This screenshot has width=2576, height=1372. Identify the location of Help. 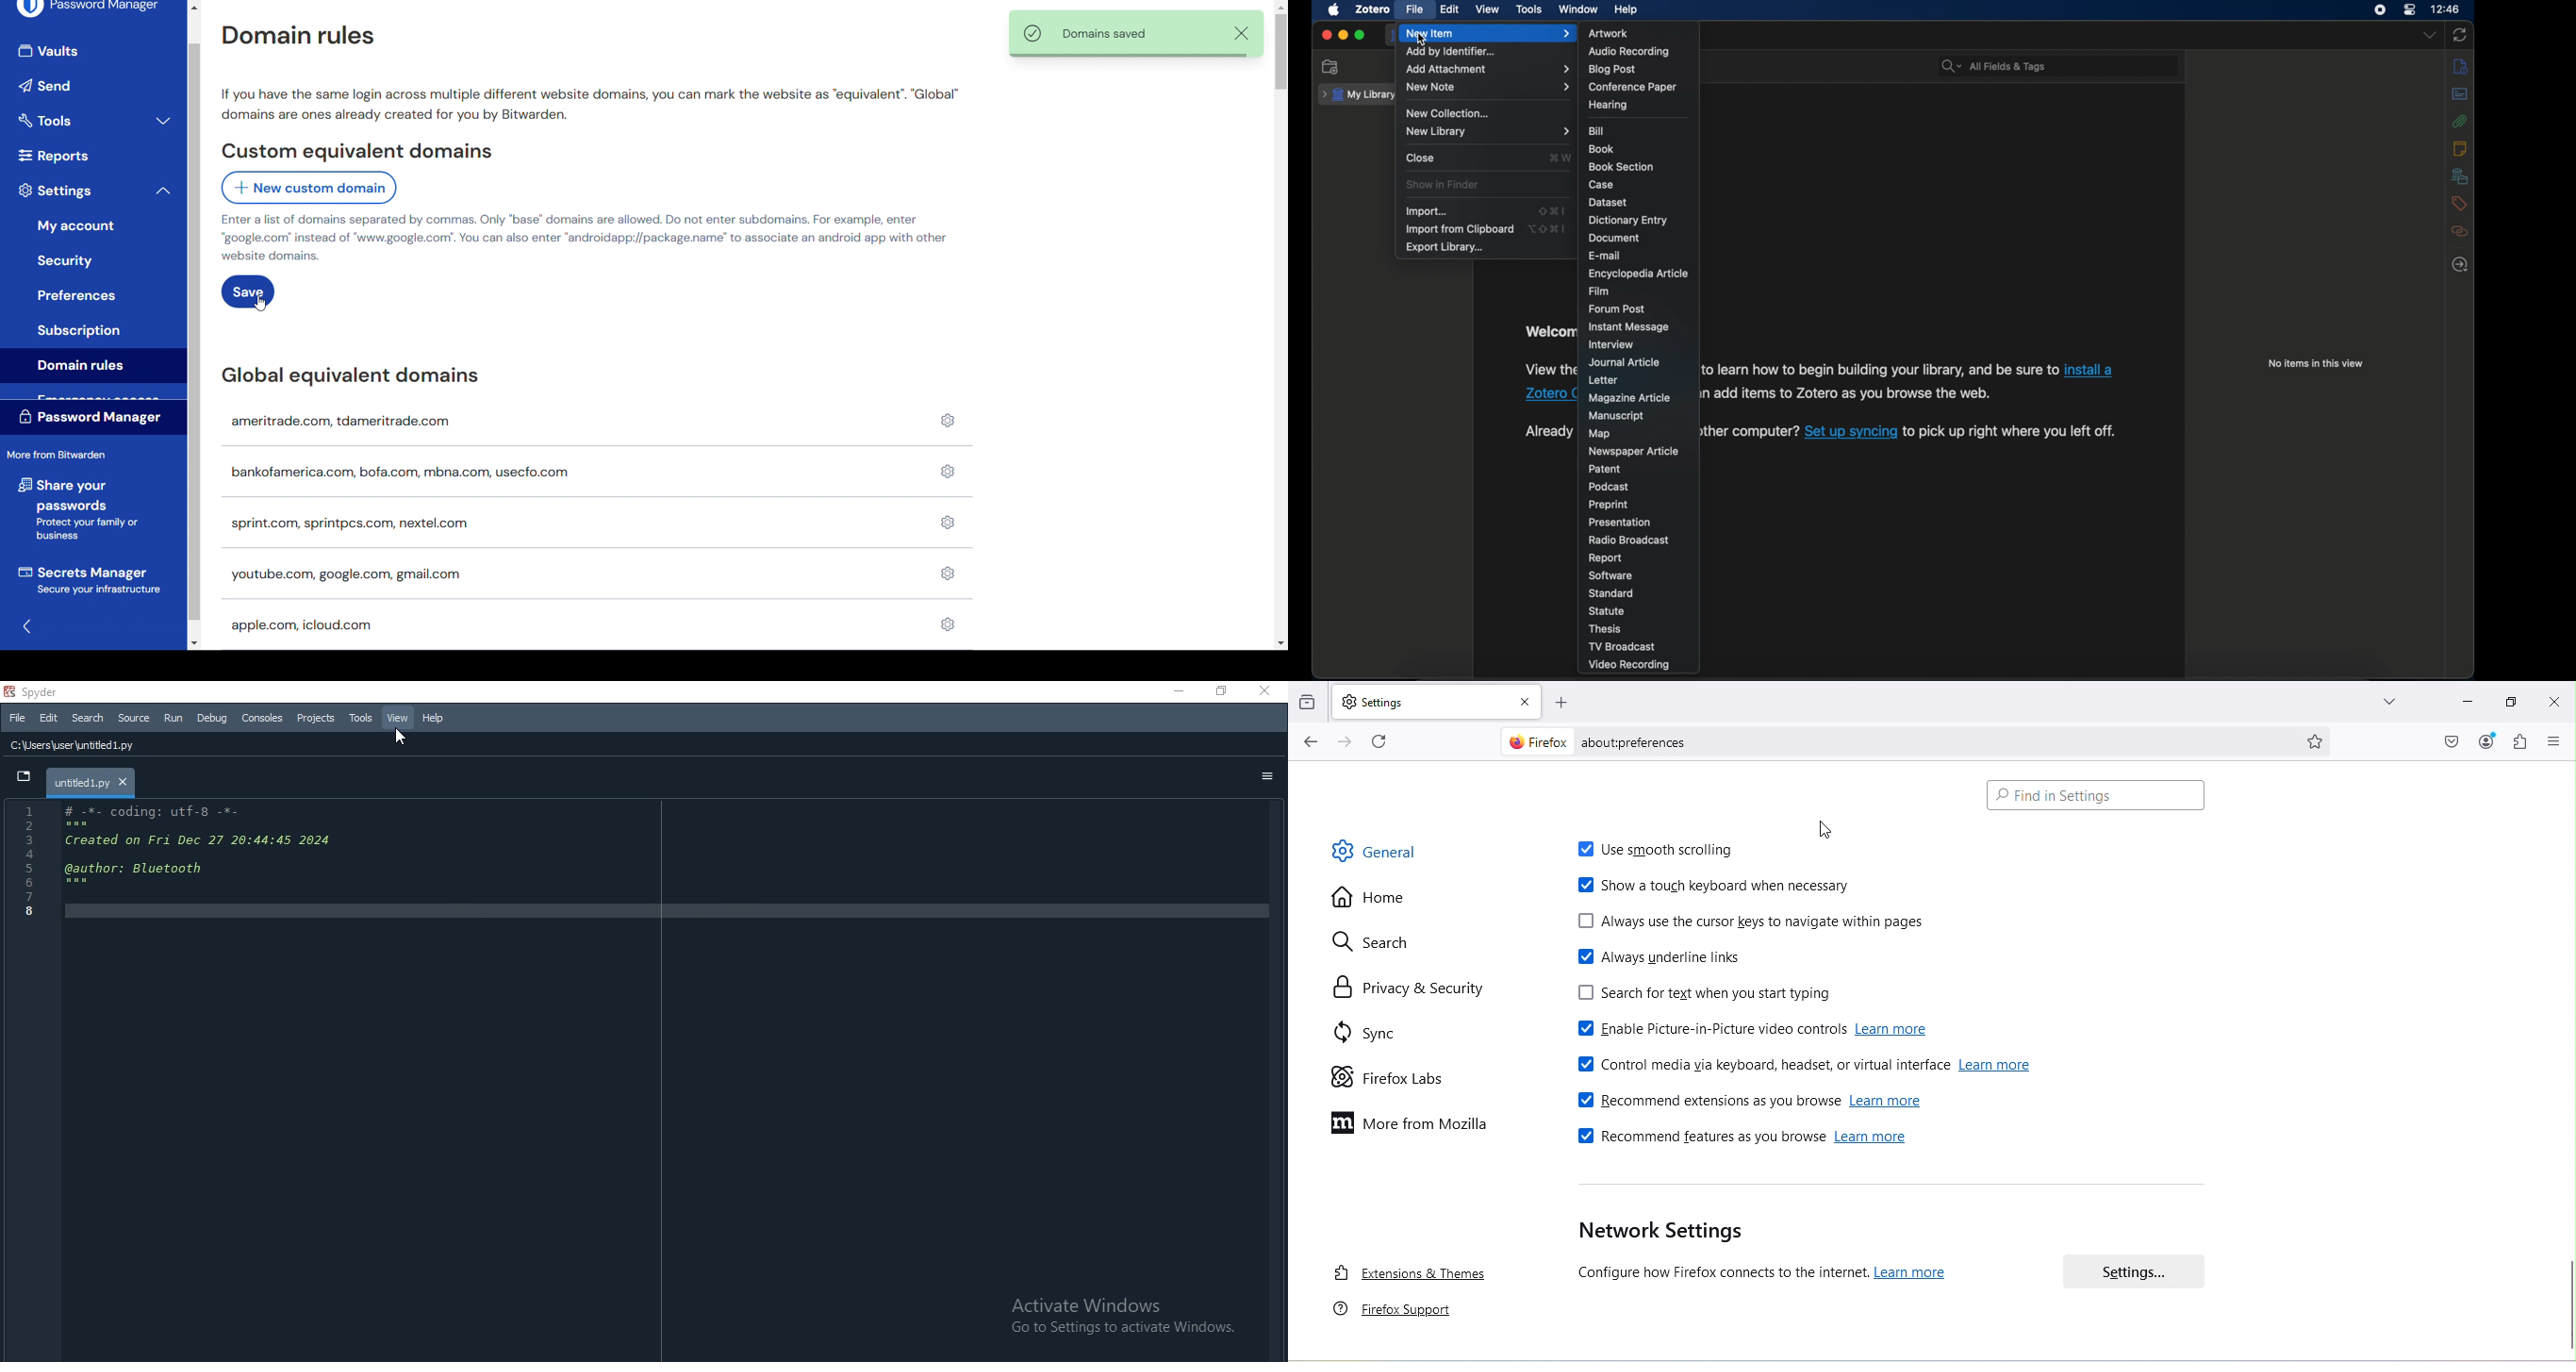
(433, 718).